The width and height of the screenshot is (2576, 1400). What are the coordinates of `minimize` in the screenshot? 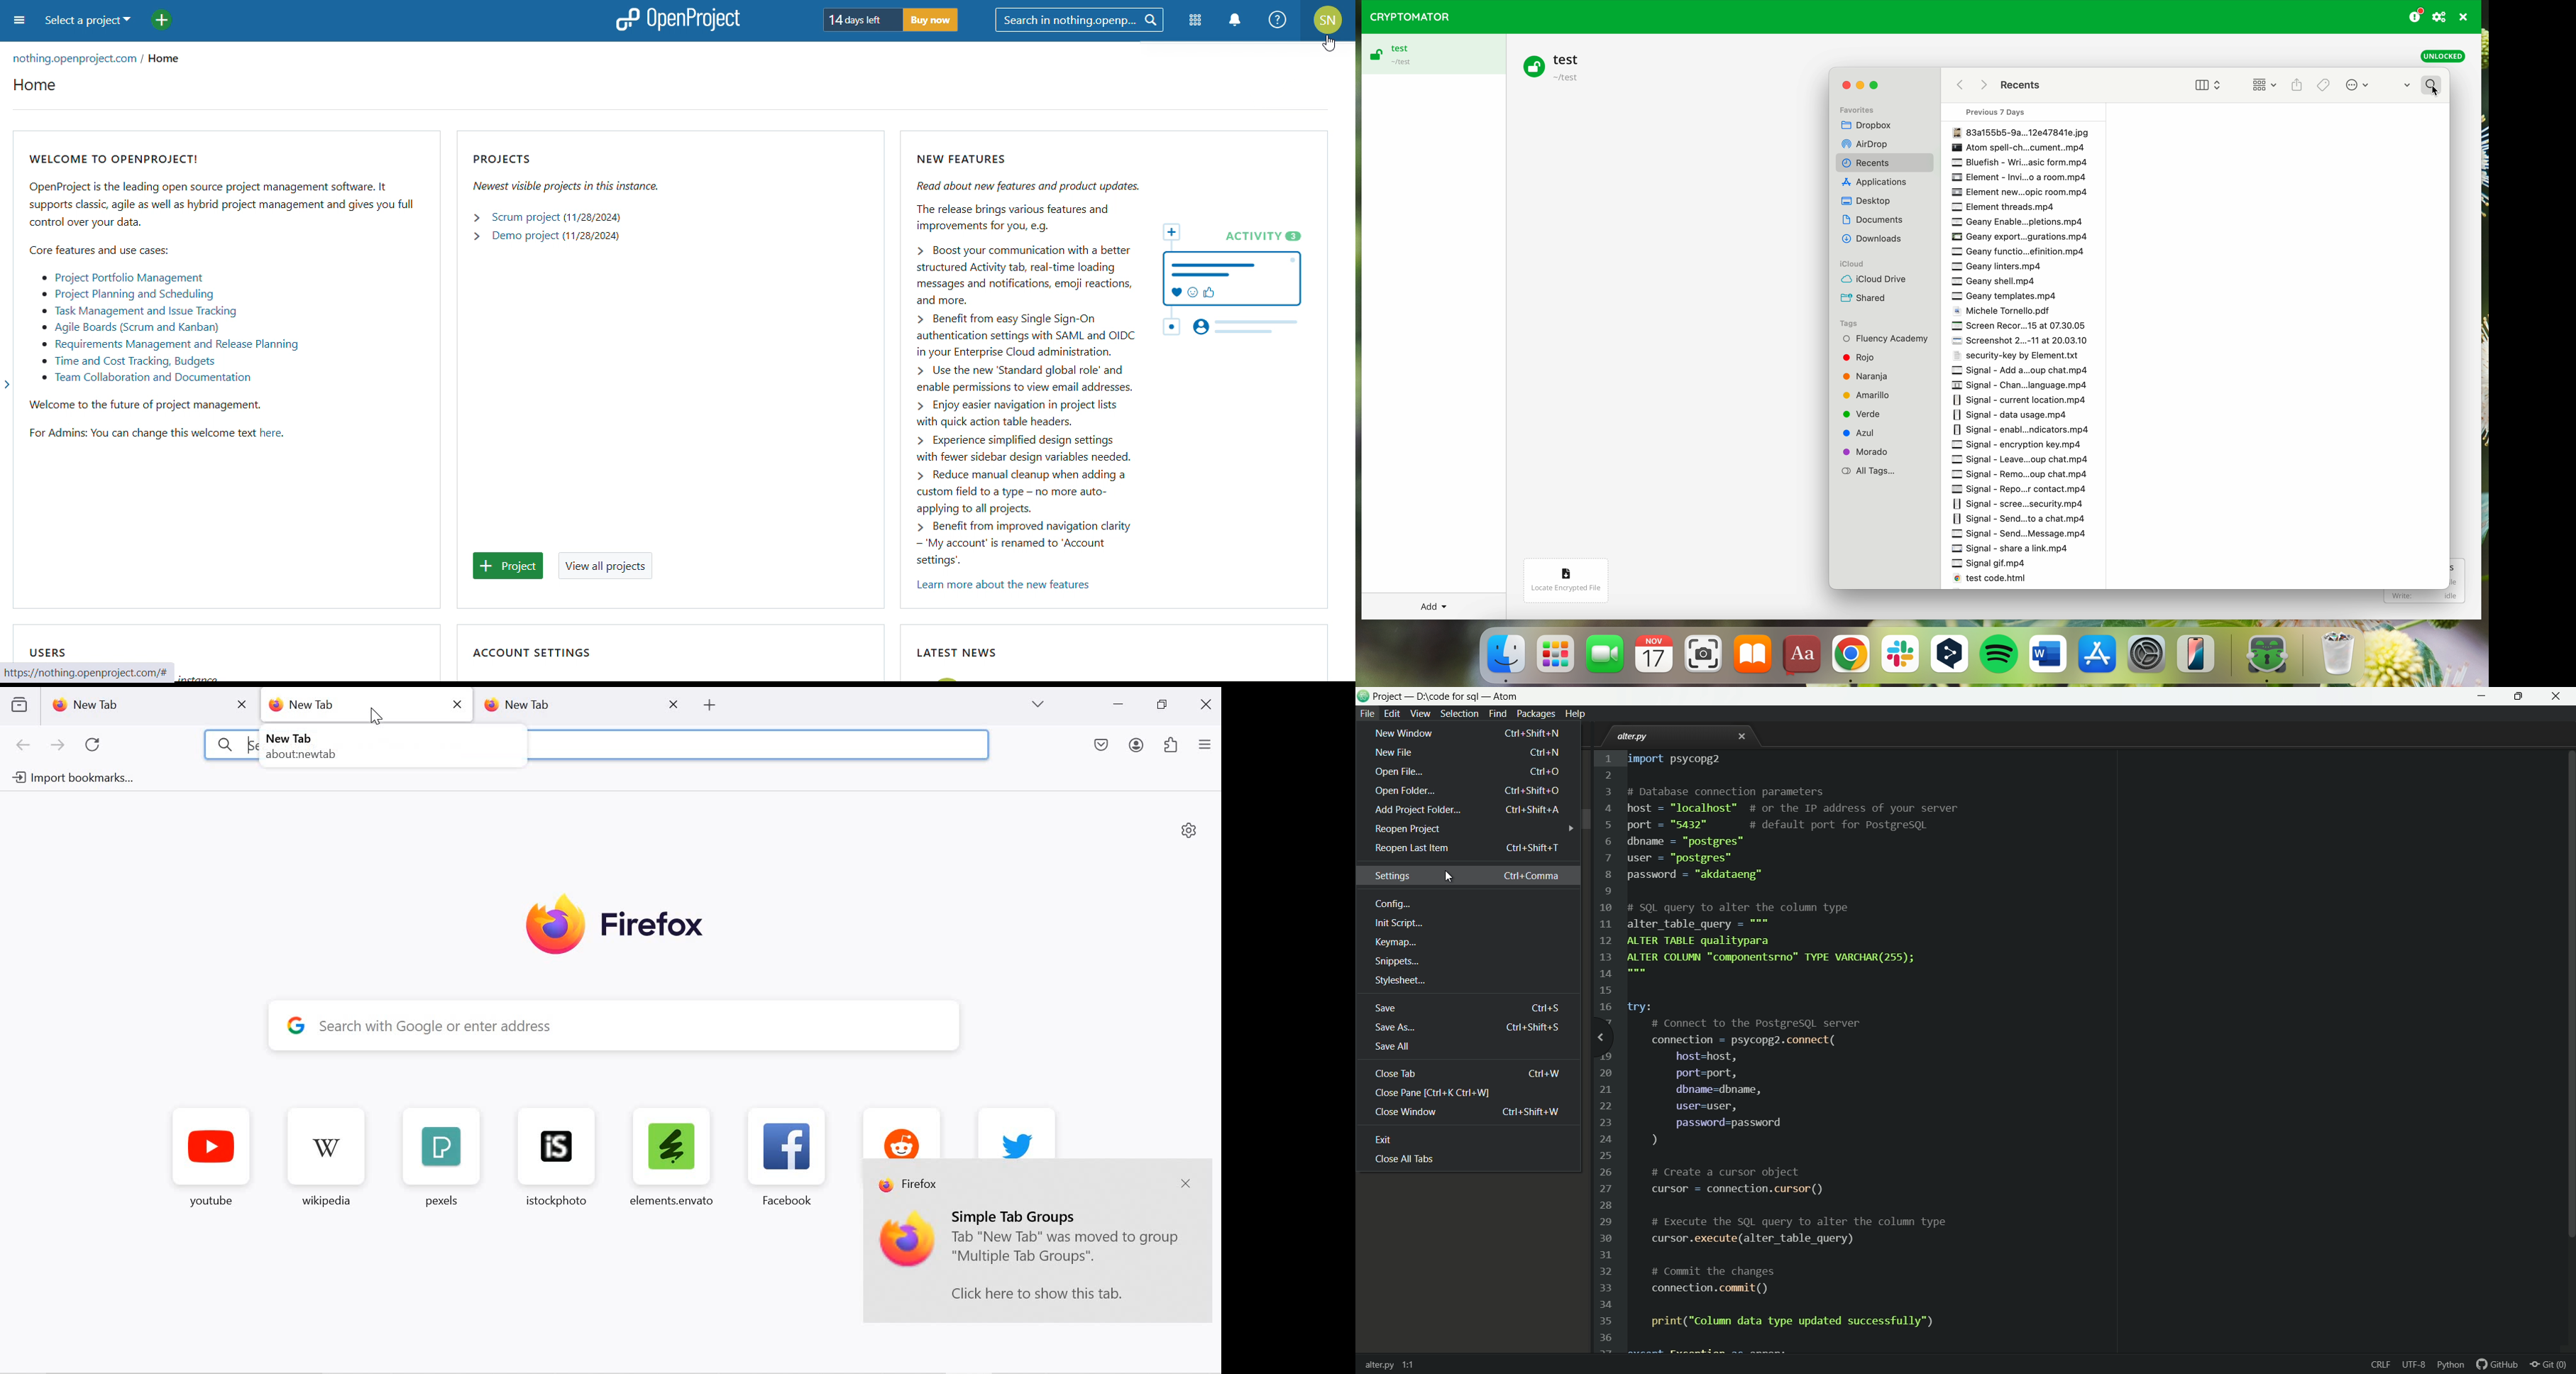 It's located at (1859, 86).